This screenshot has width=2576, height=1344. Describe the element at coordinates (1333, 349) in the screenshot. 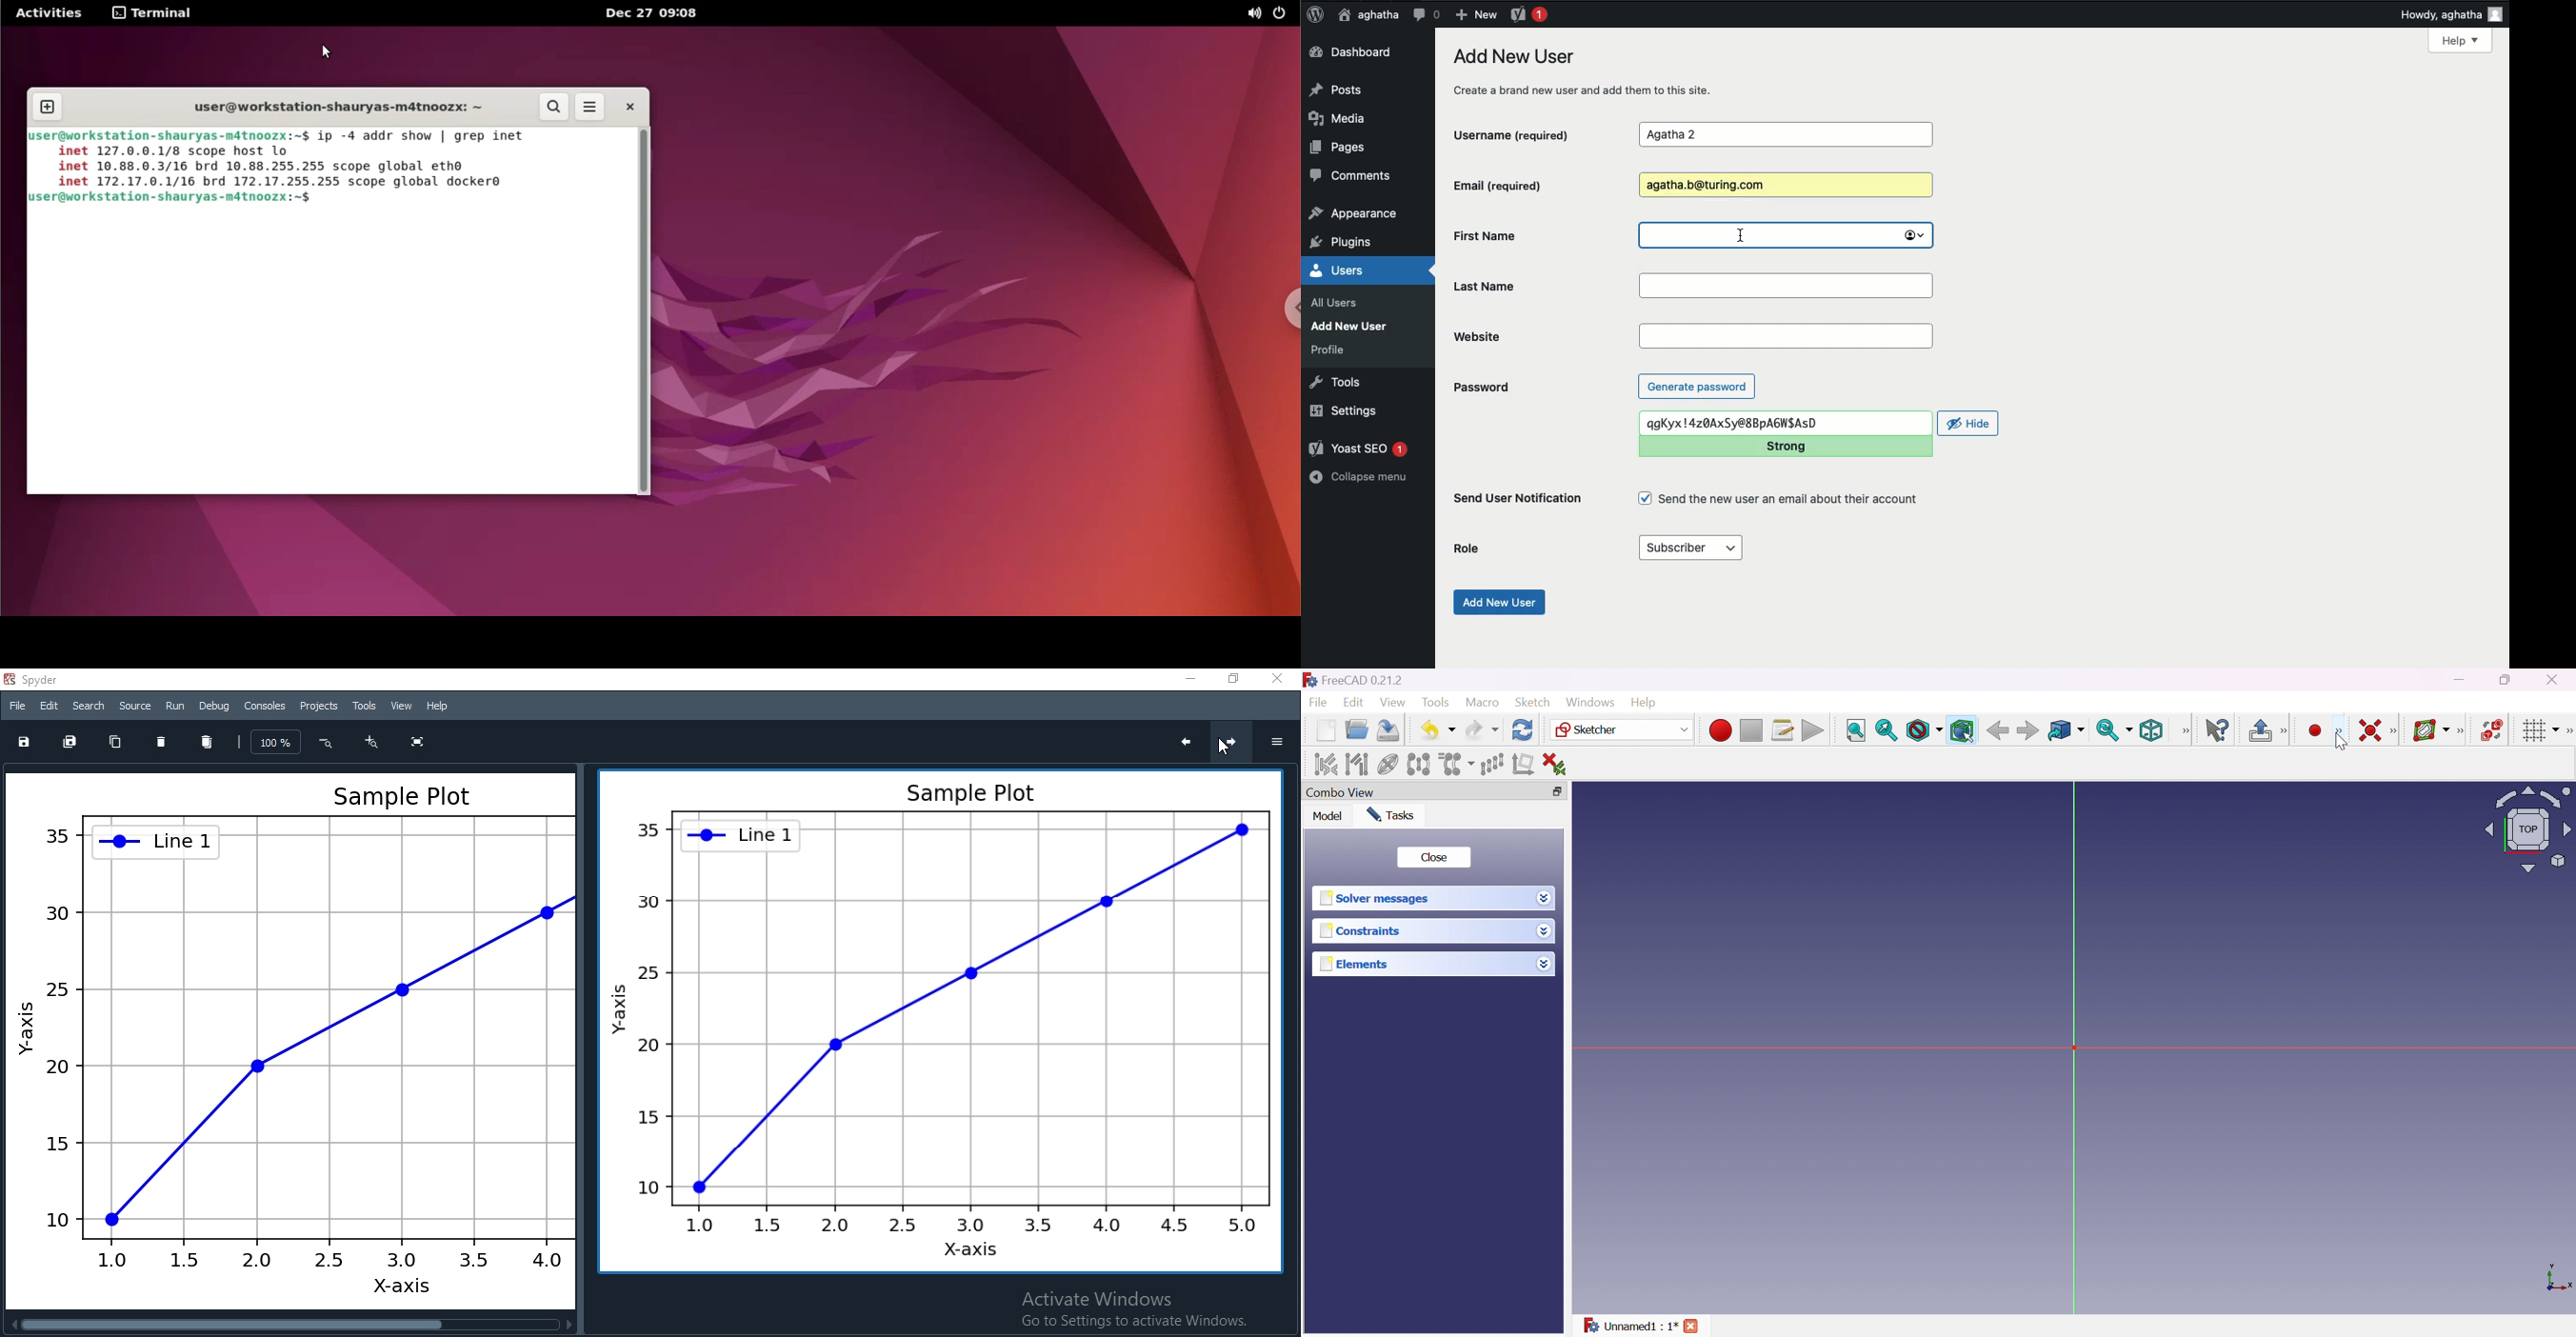

I see `profile` at that location.